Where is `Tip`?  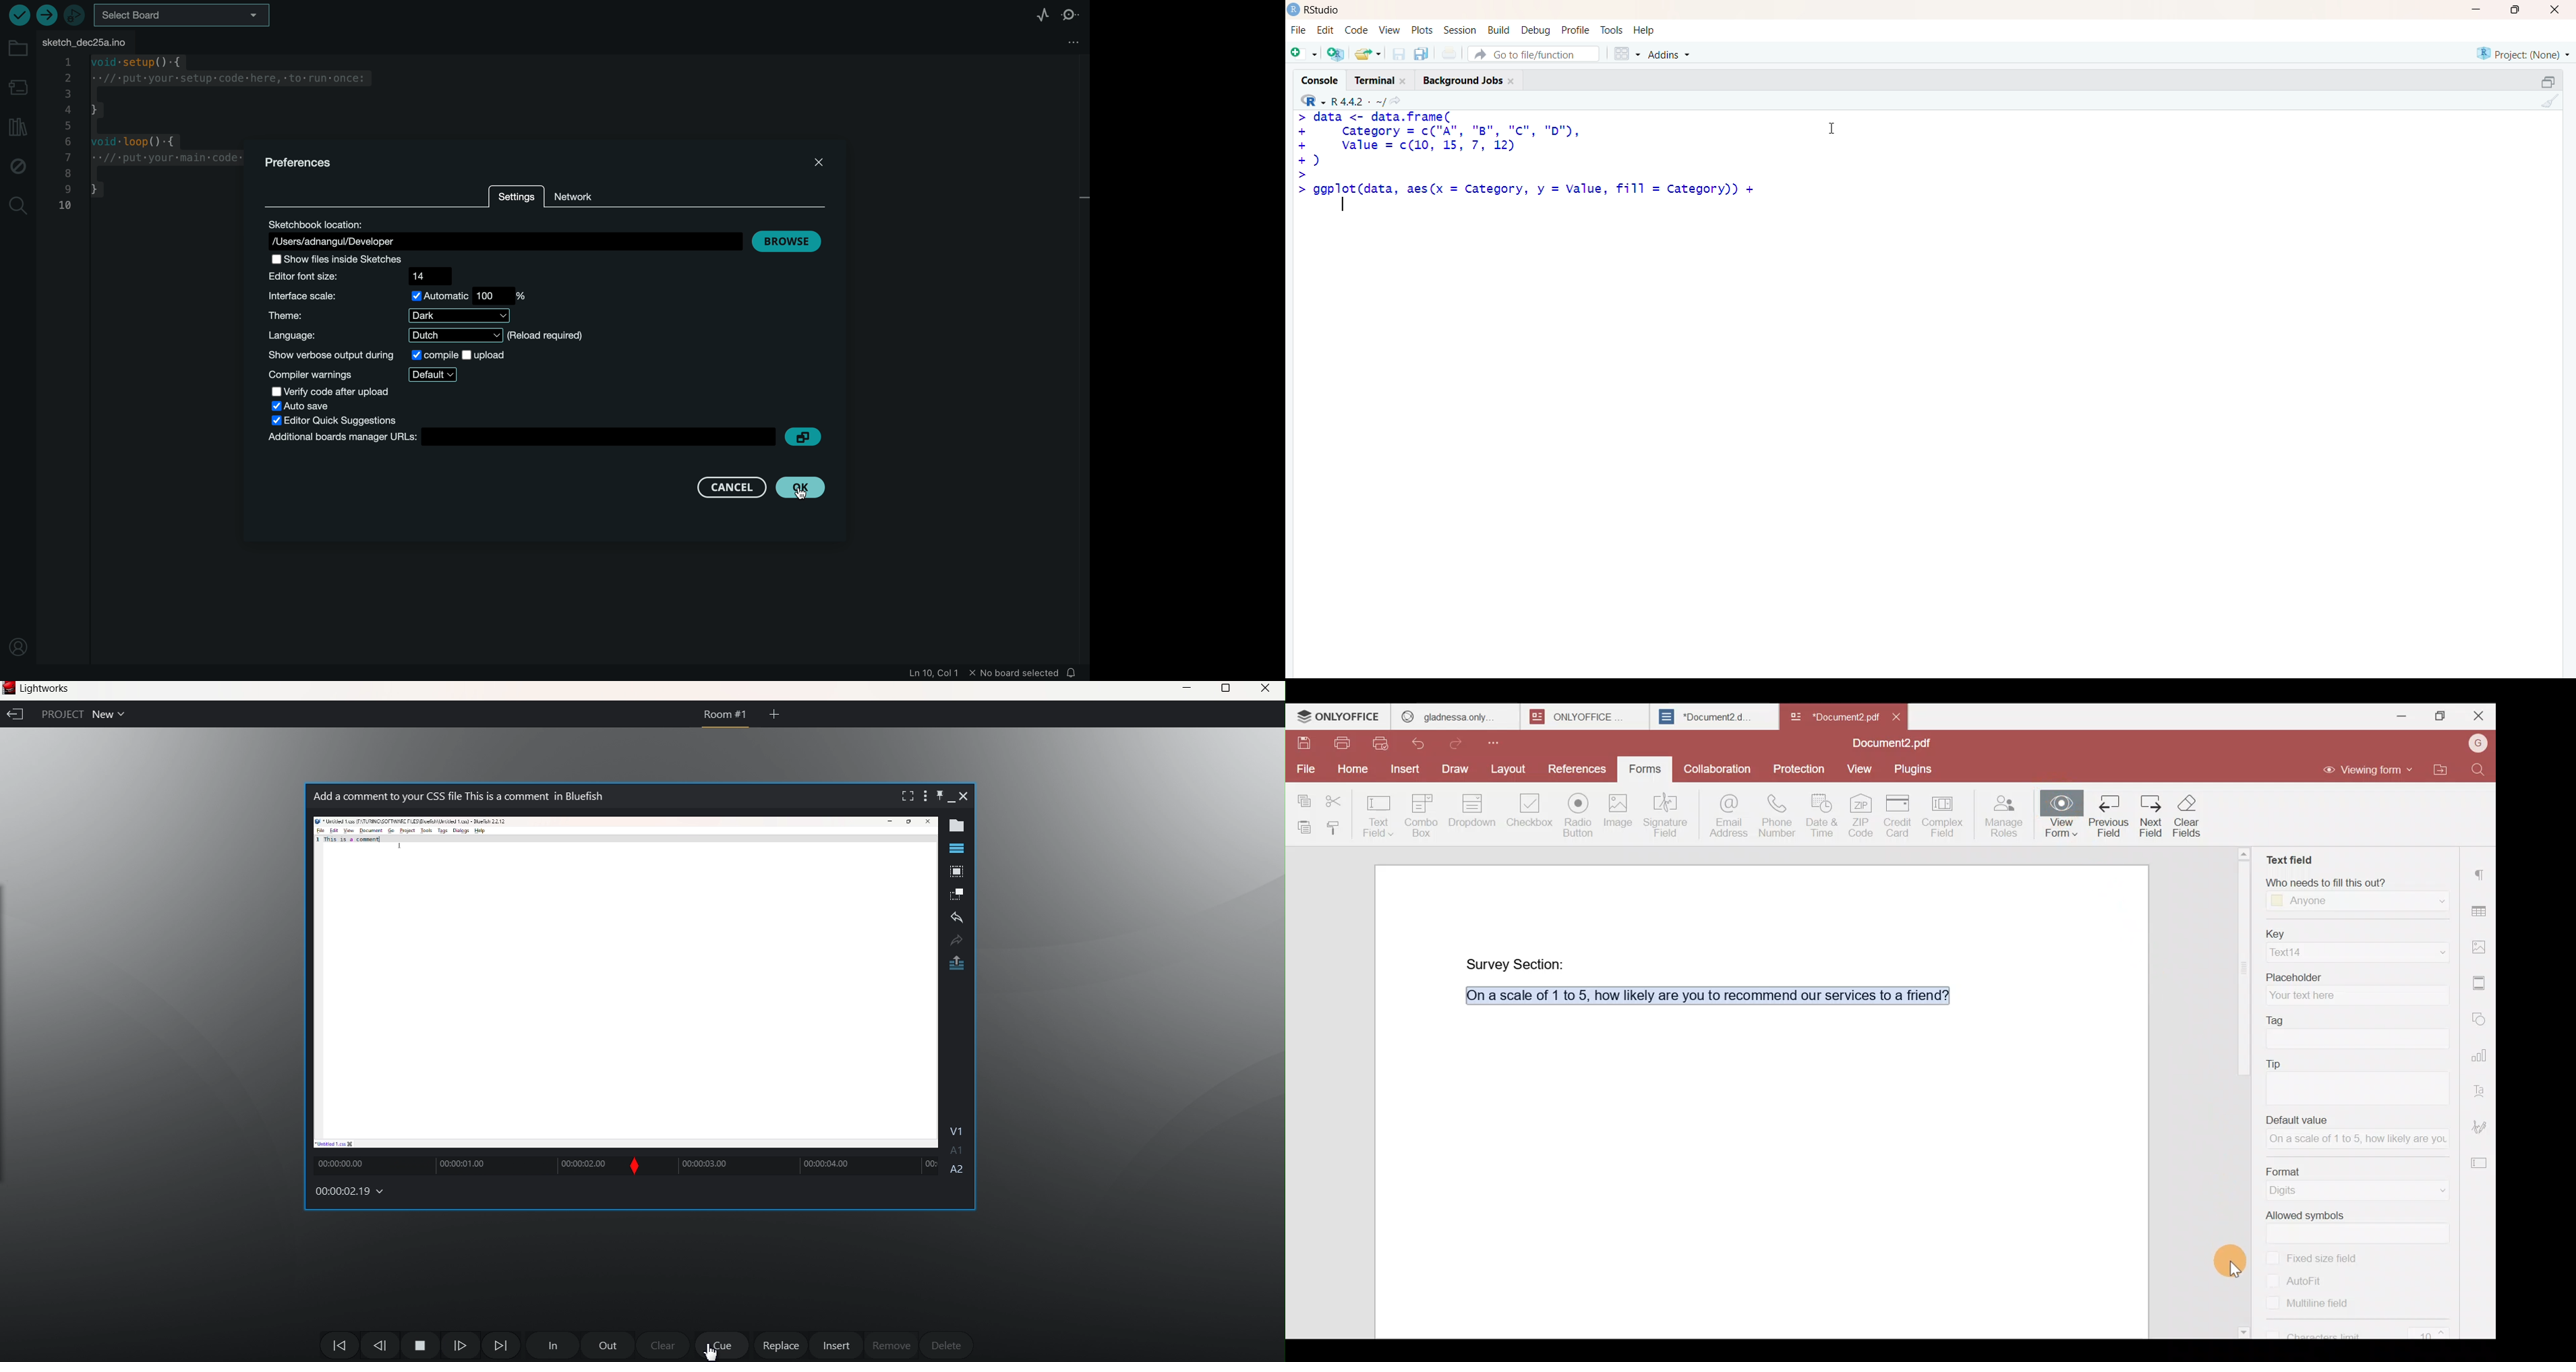
Tip is located at coordinates (2356, 1063).